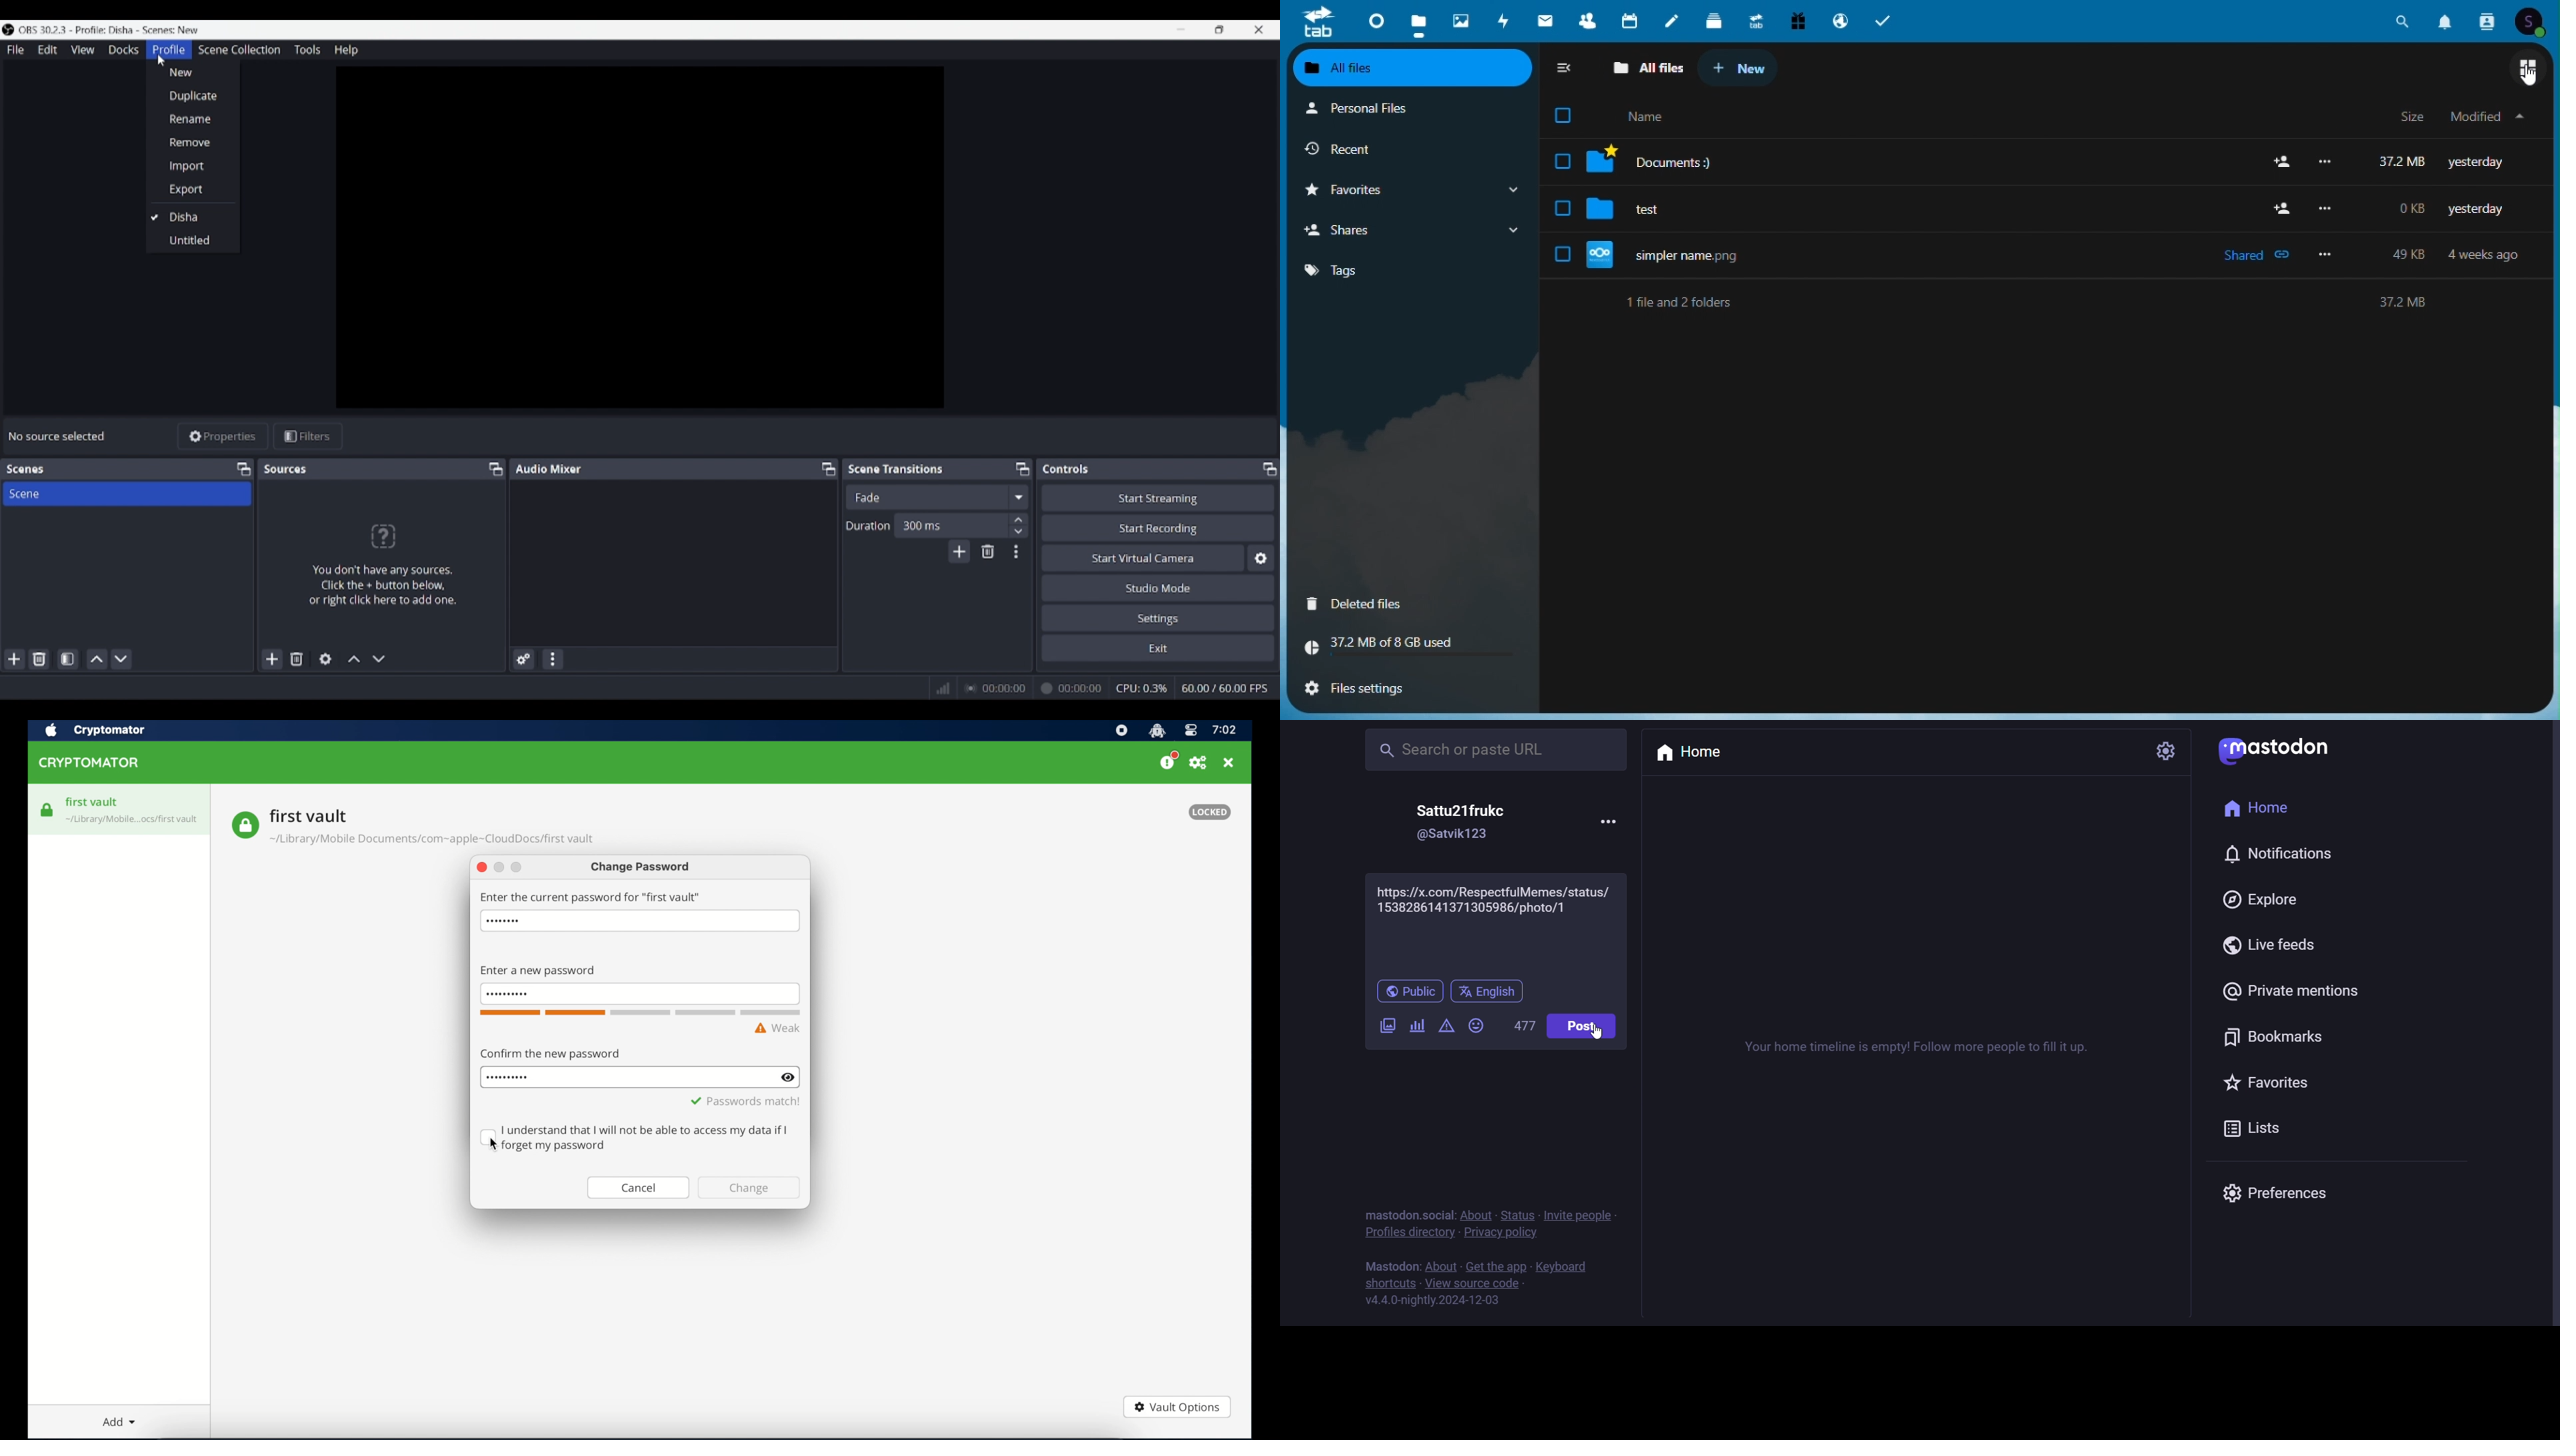 This screenshot has width=2576, height=1456. What do you see at coordinates (1671, 19) in the screenshot?
I see `notes` at bounding box center [1671, 19].